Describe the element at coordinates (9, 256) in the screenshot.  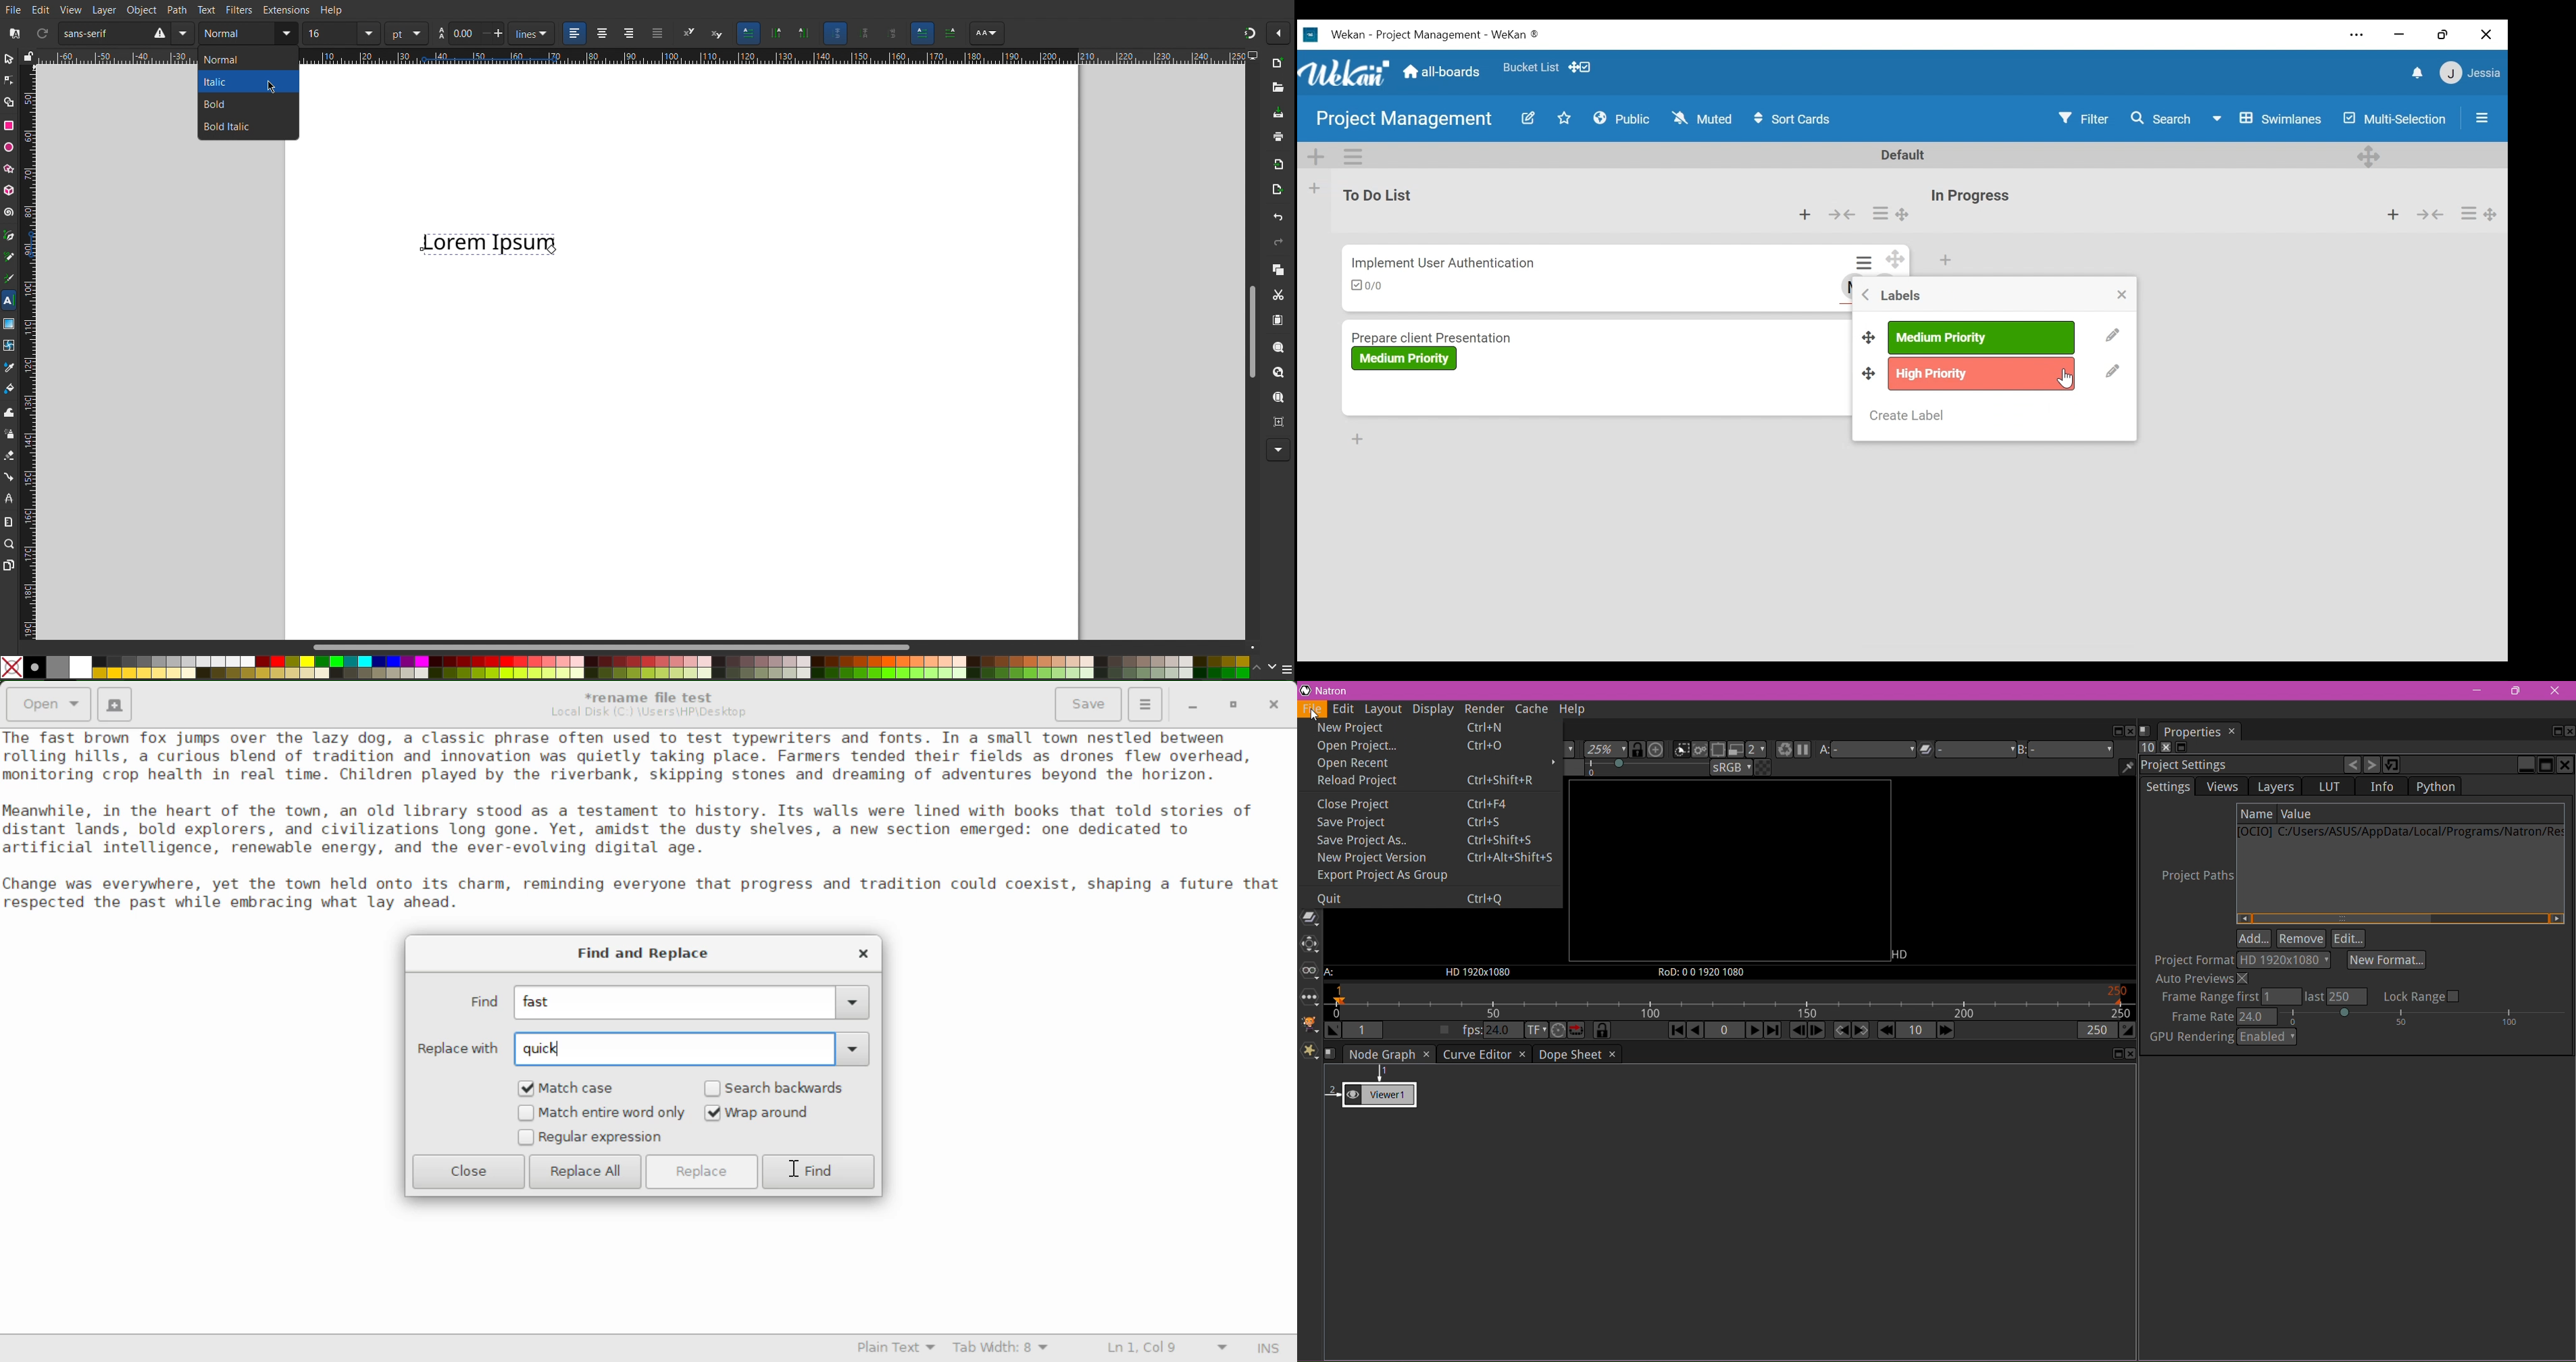
I see `Pencil Tool` at that location.